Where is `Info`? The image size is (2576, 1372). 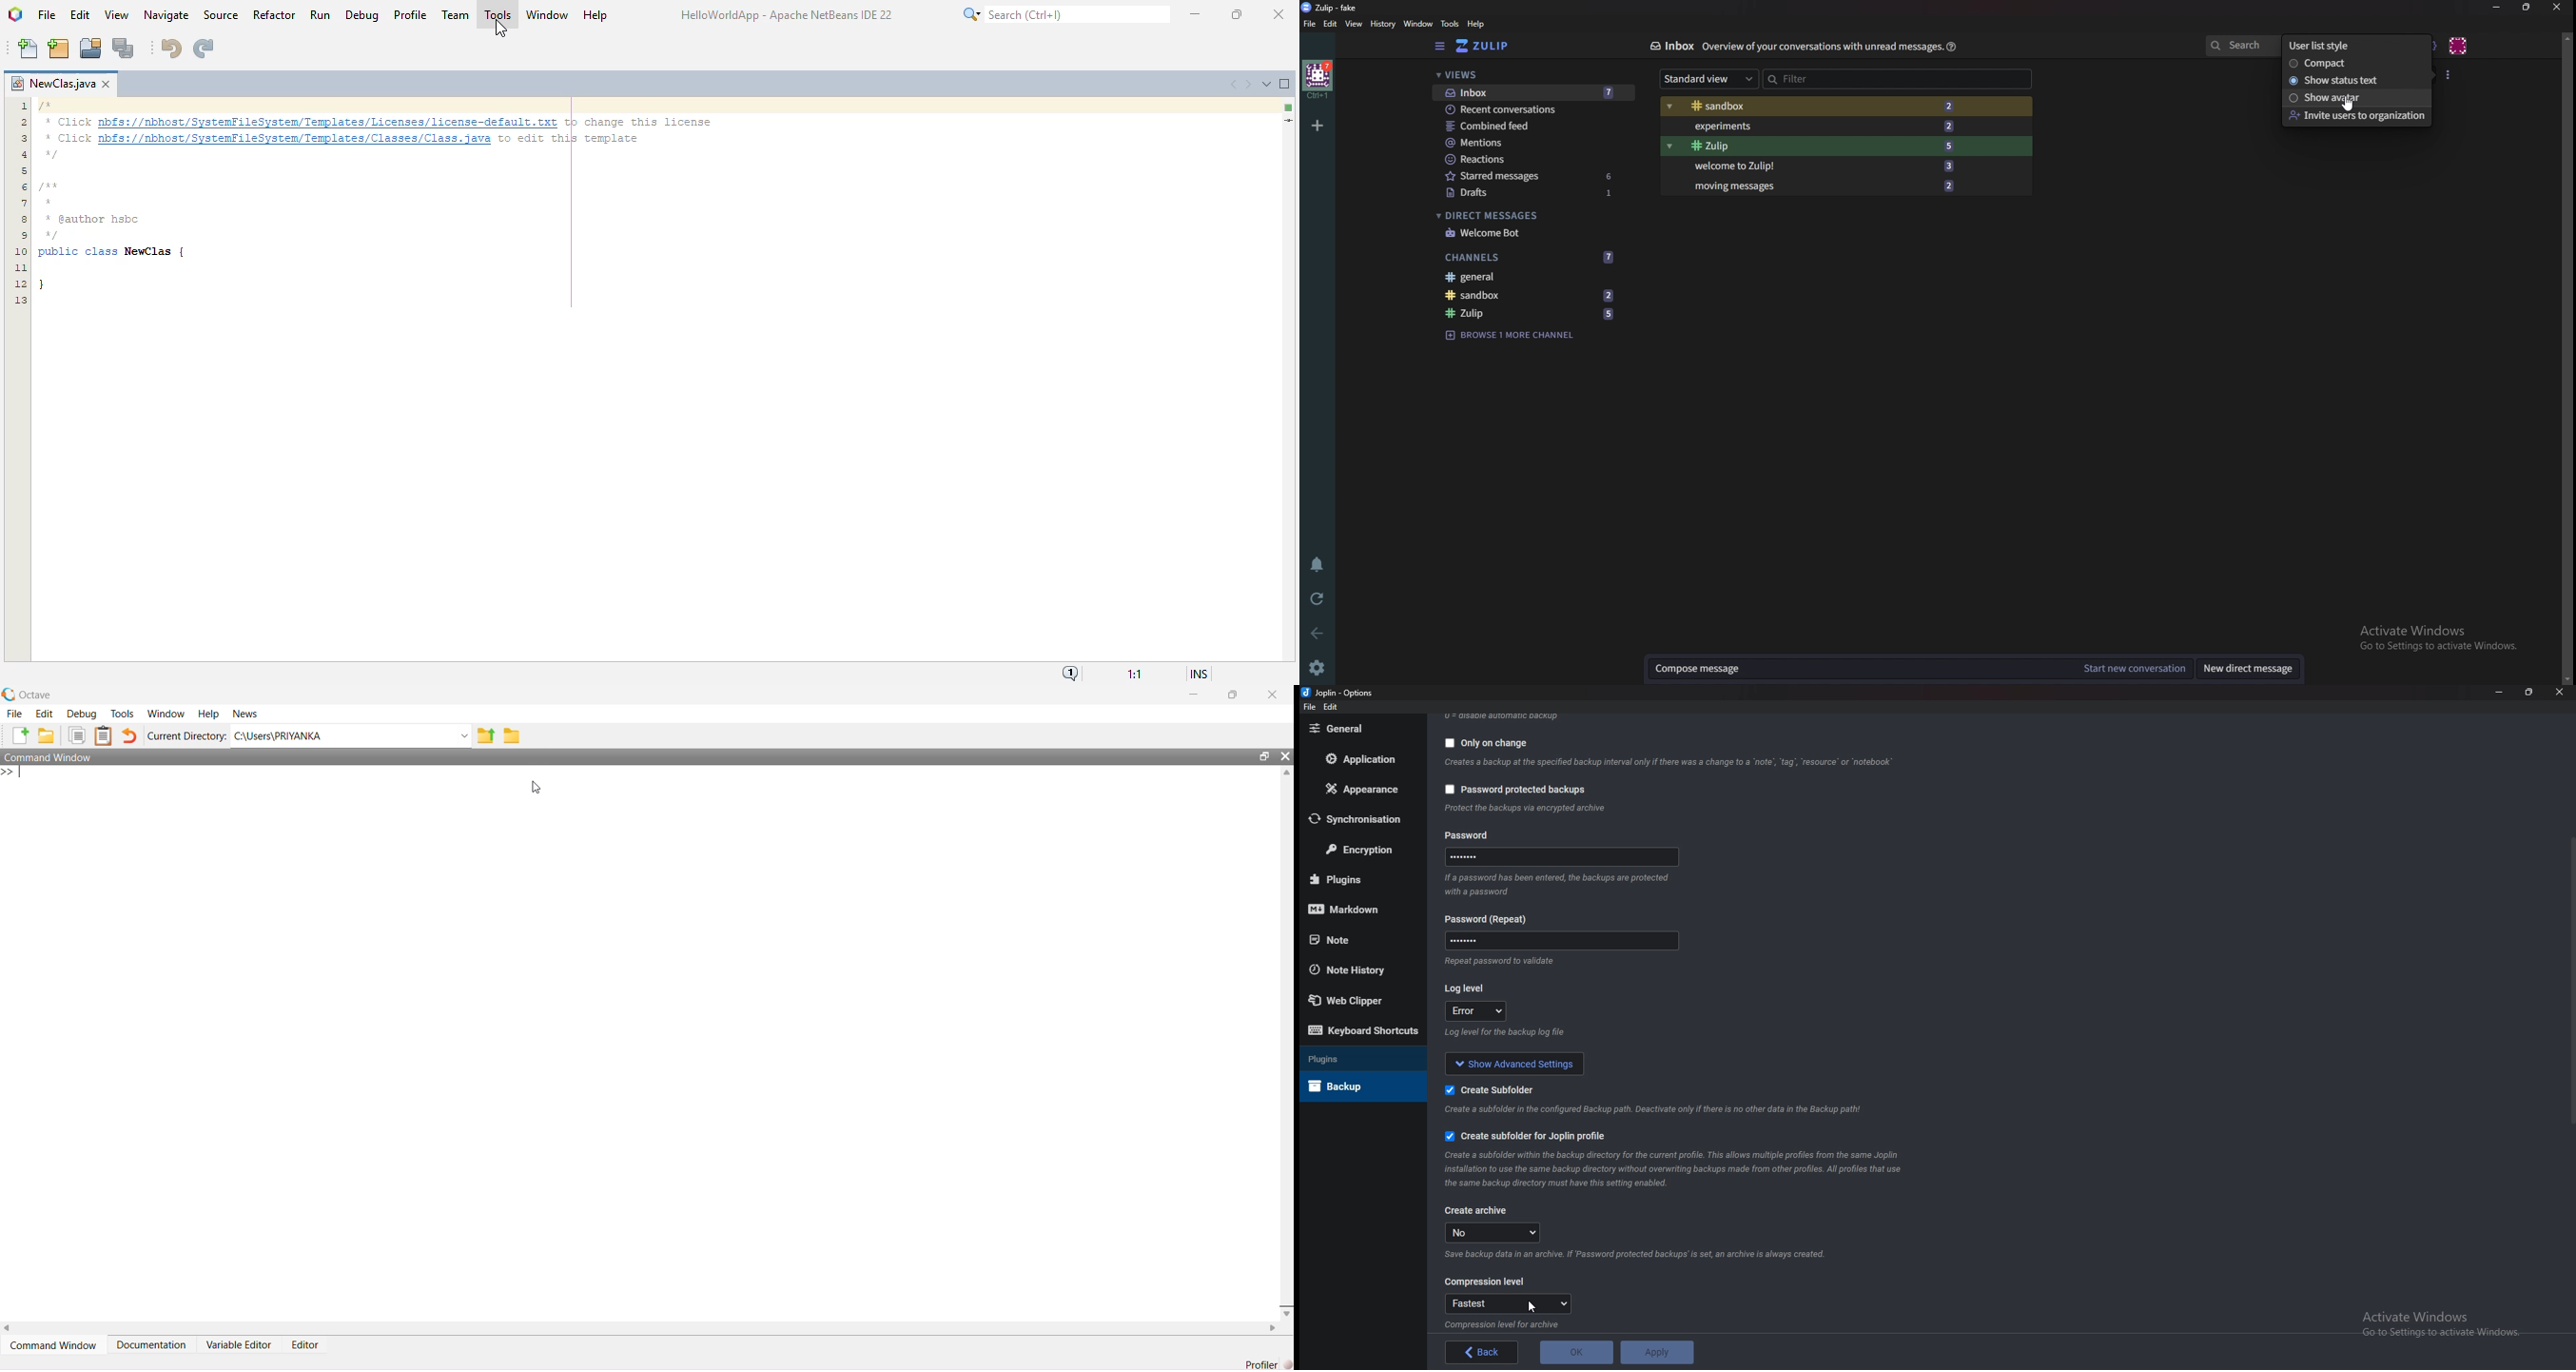 Info is located at coordinates (1507, 1325).